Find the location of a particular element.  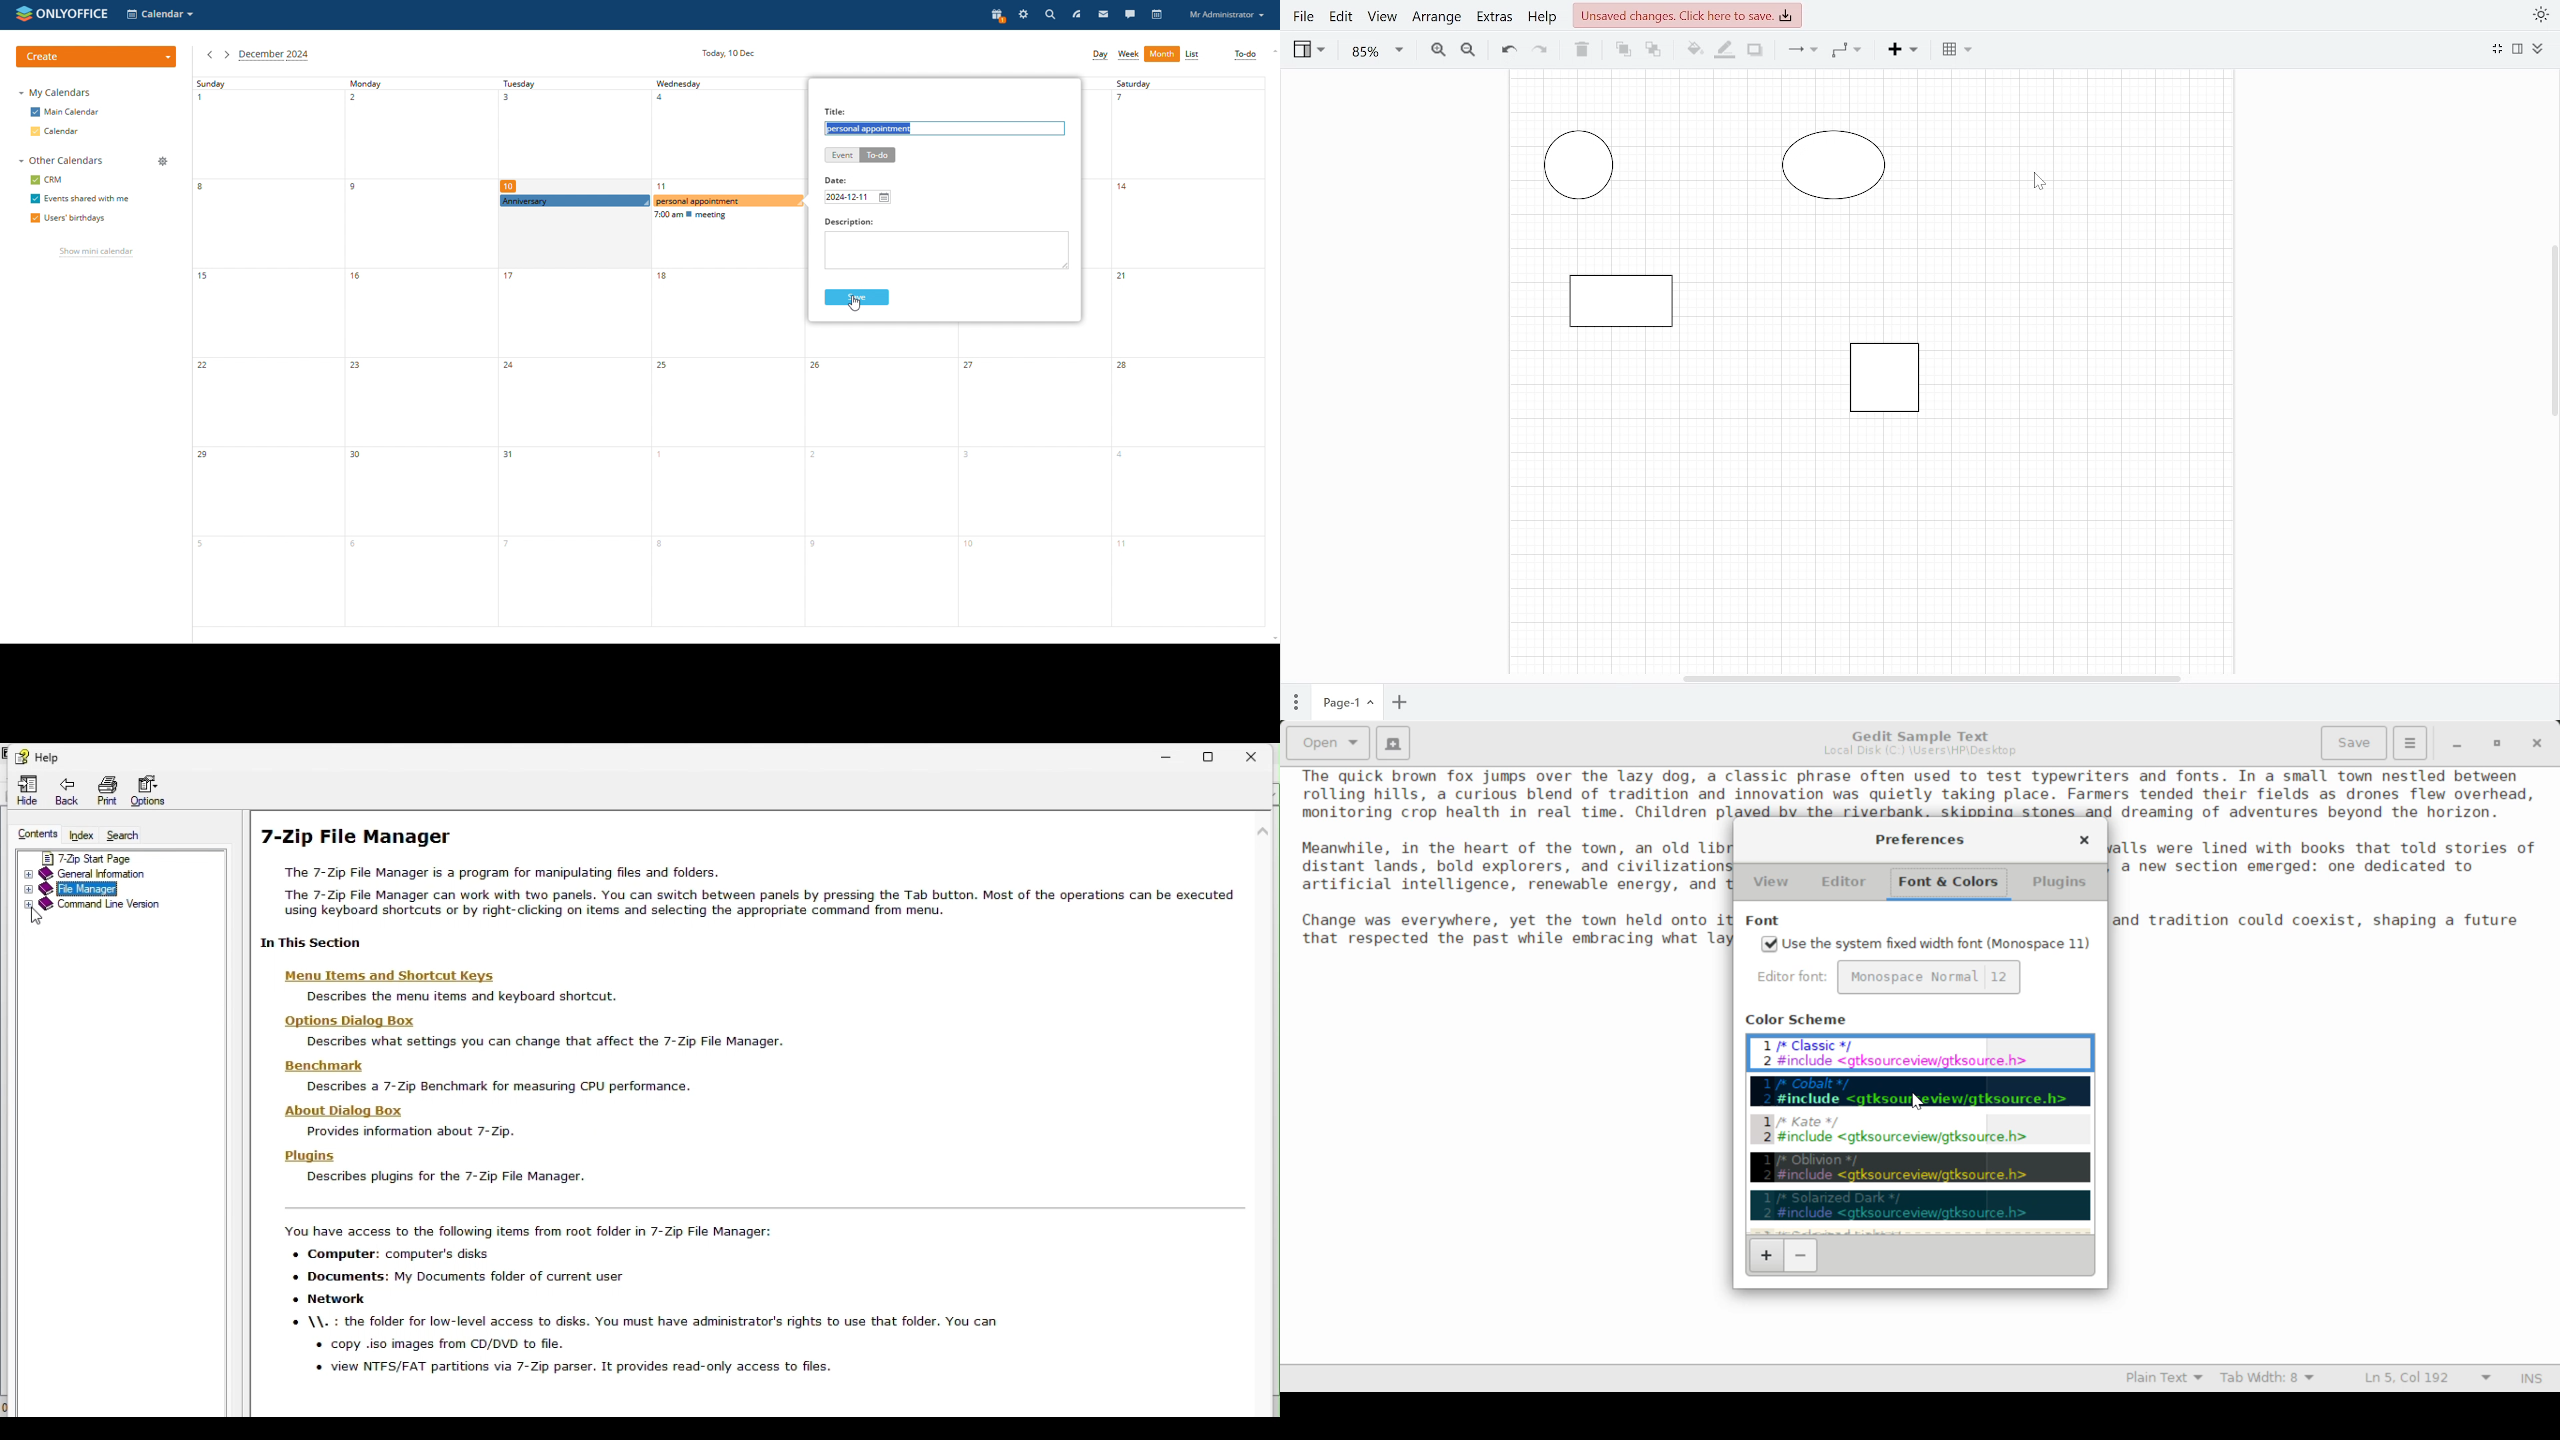

Provides information about 7- Zip. is located at coordinates (406, 1131).